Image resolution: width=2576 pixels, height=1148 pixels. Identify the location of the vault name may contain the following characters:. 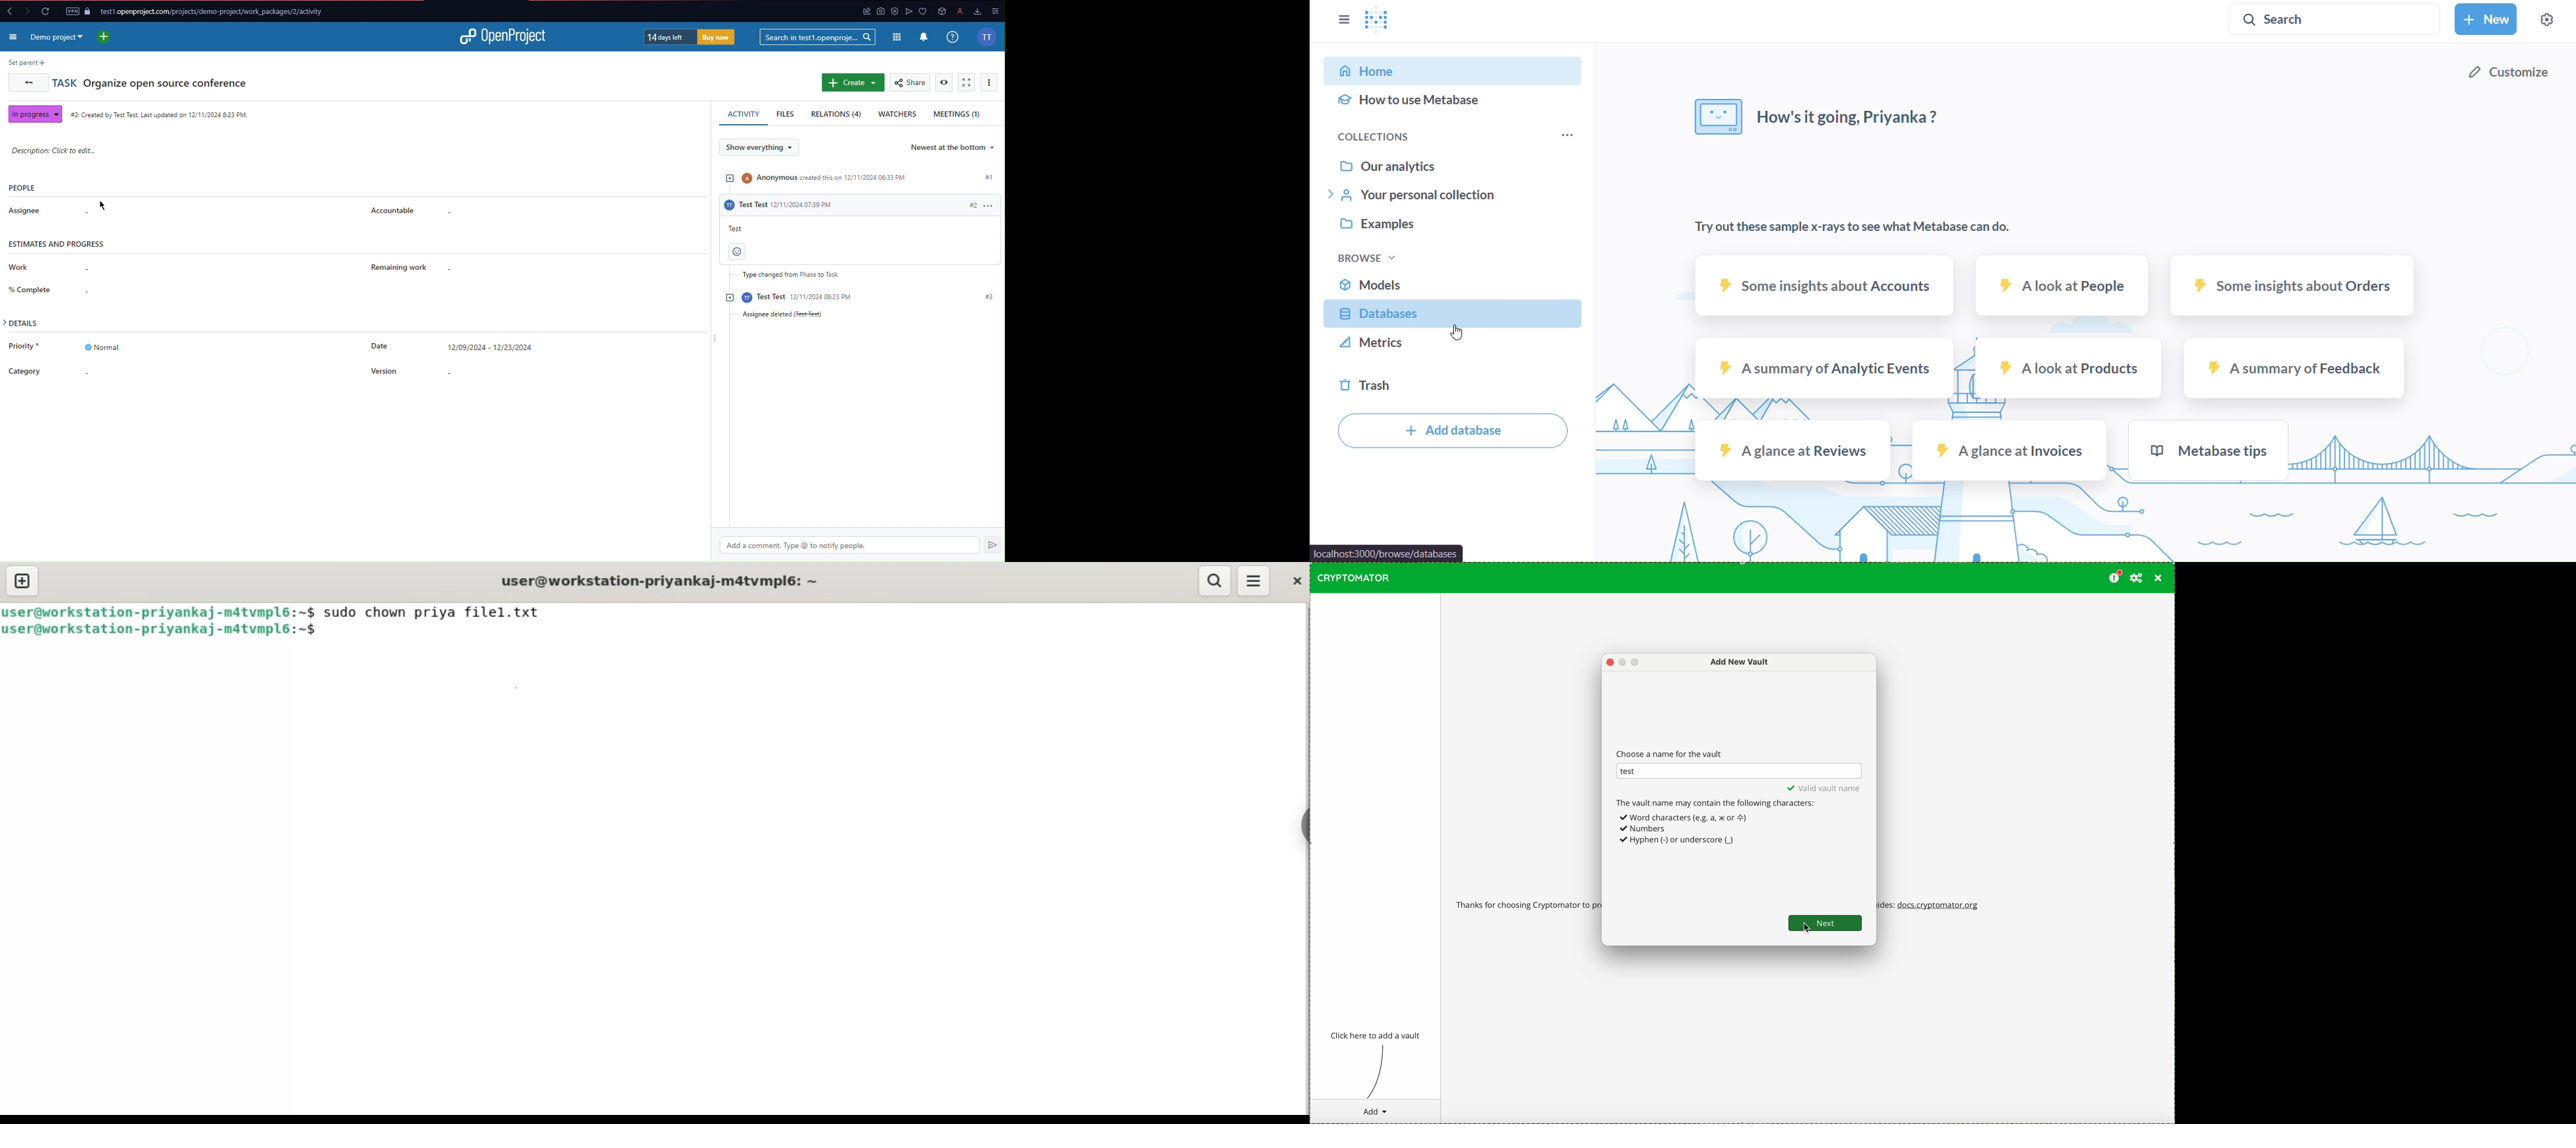
(1718, 802).